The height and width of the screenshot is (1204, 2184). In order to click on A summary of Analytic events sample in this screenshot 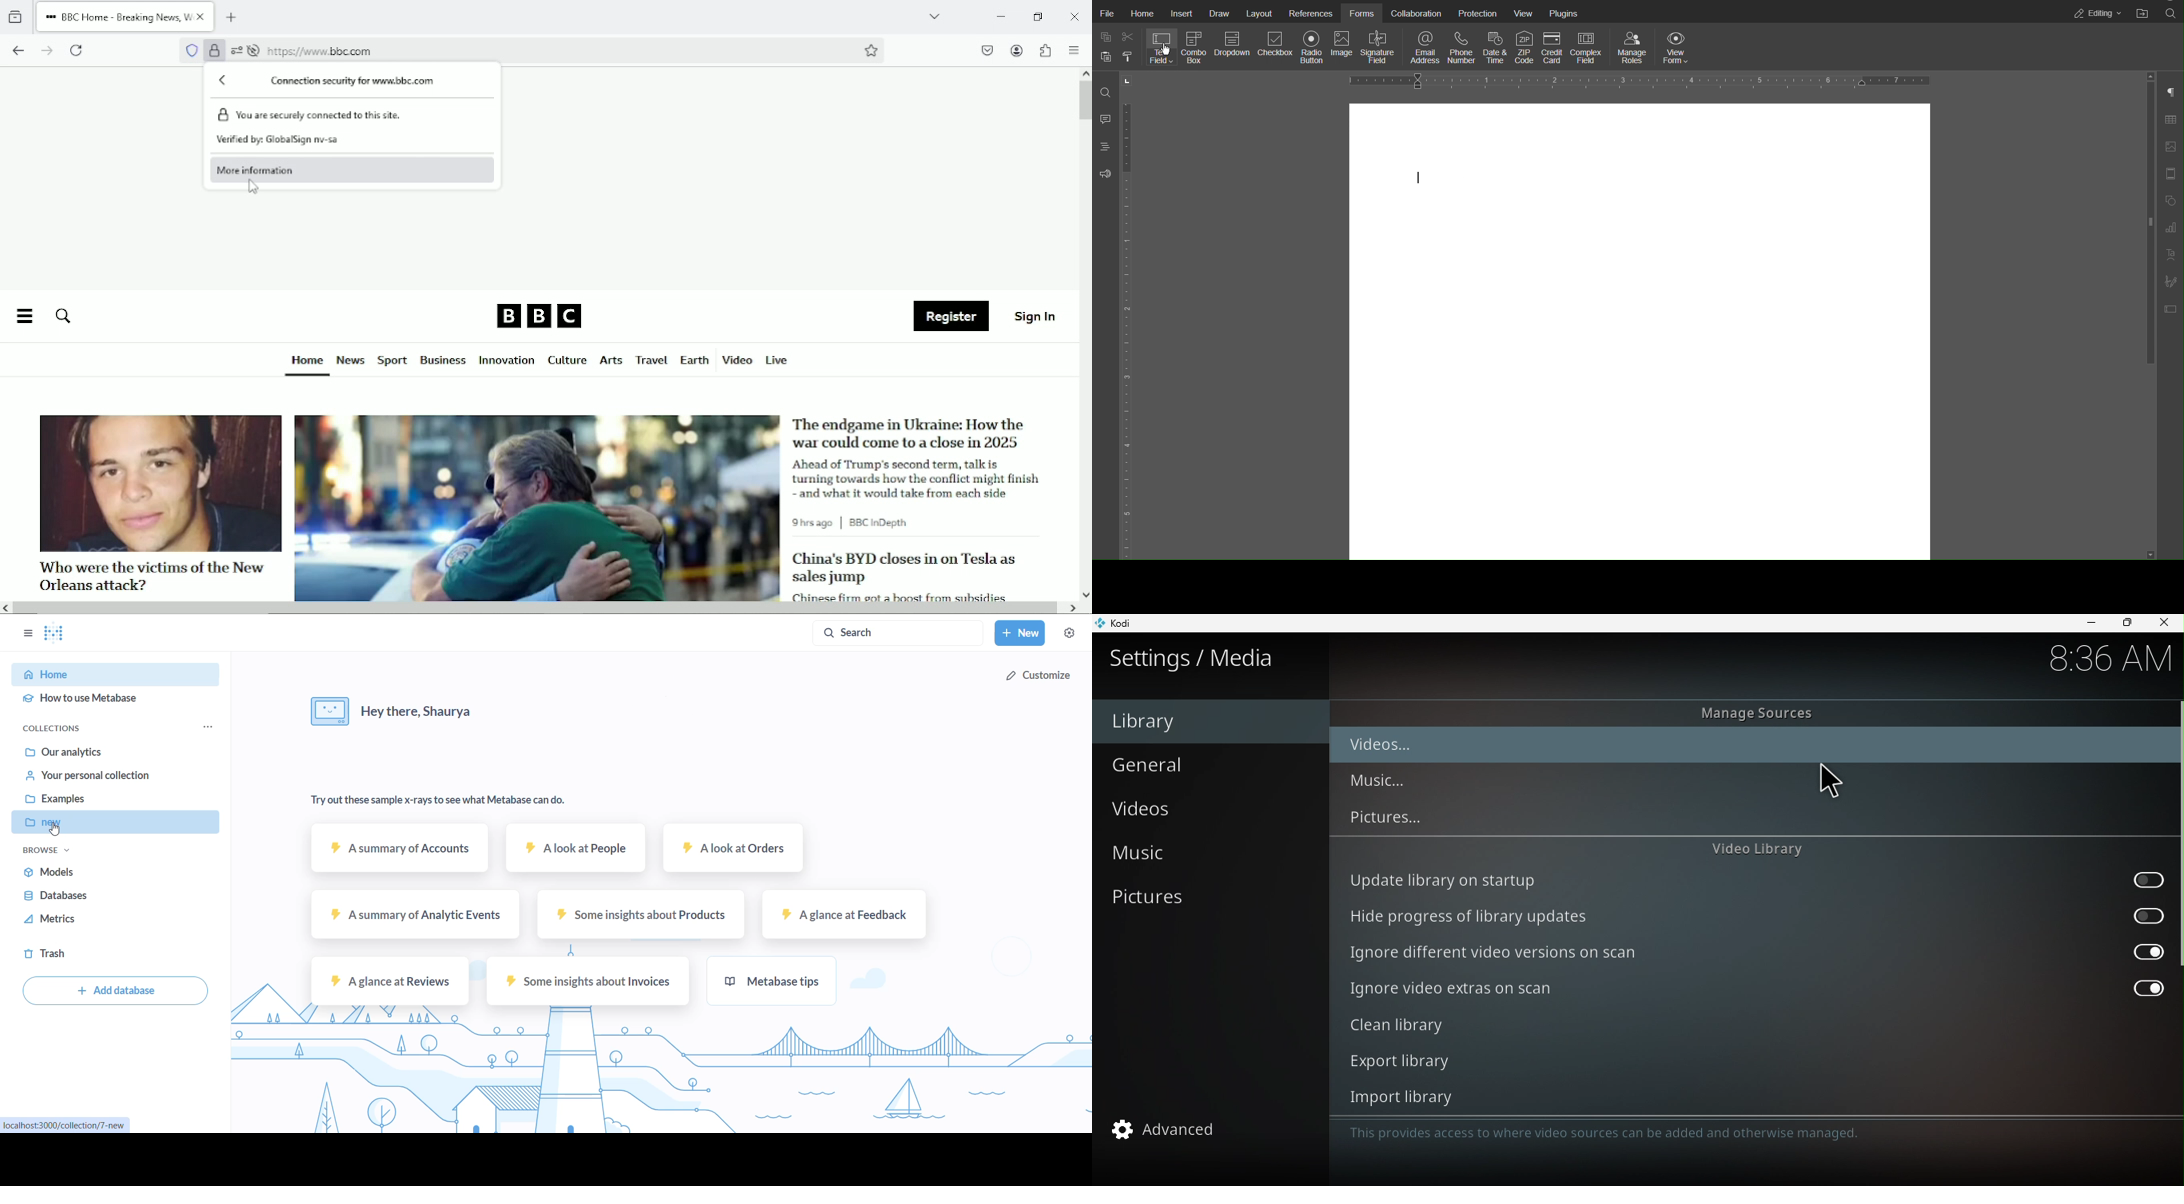, I will do `click(411, 920)`.